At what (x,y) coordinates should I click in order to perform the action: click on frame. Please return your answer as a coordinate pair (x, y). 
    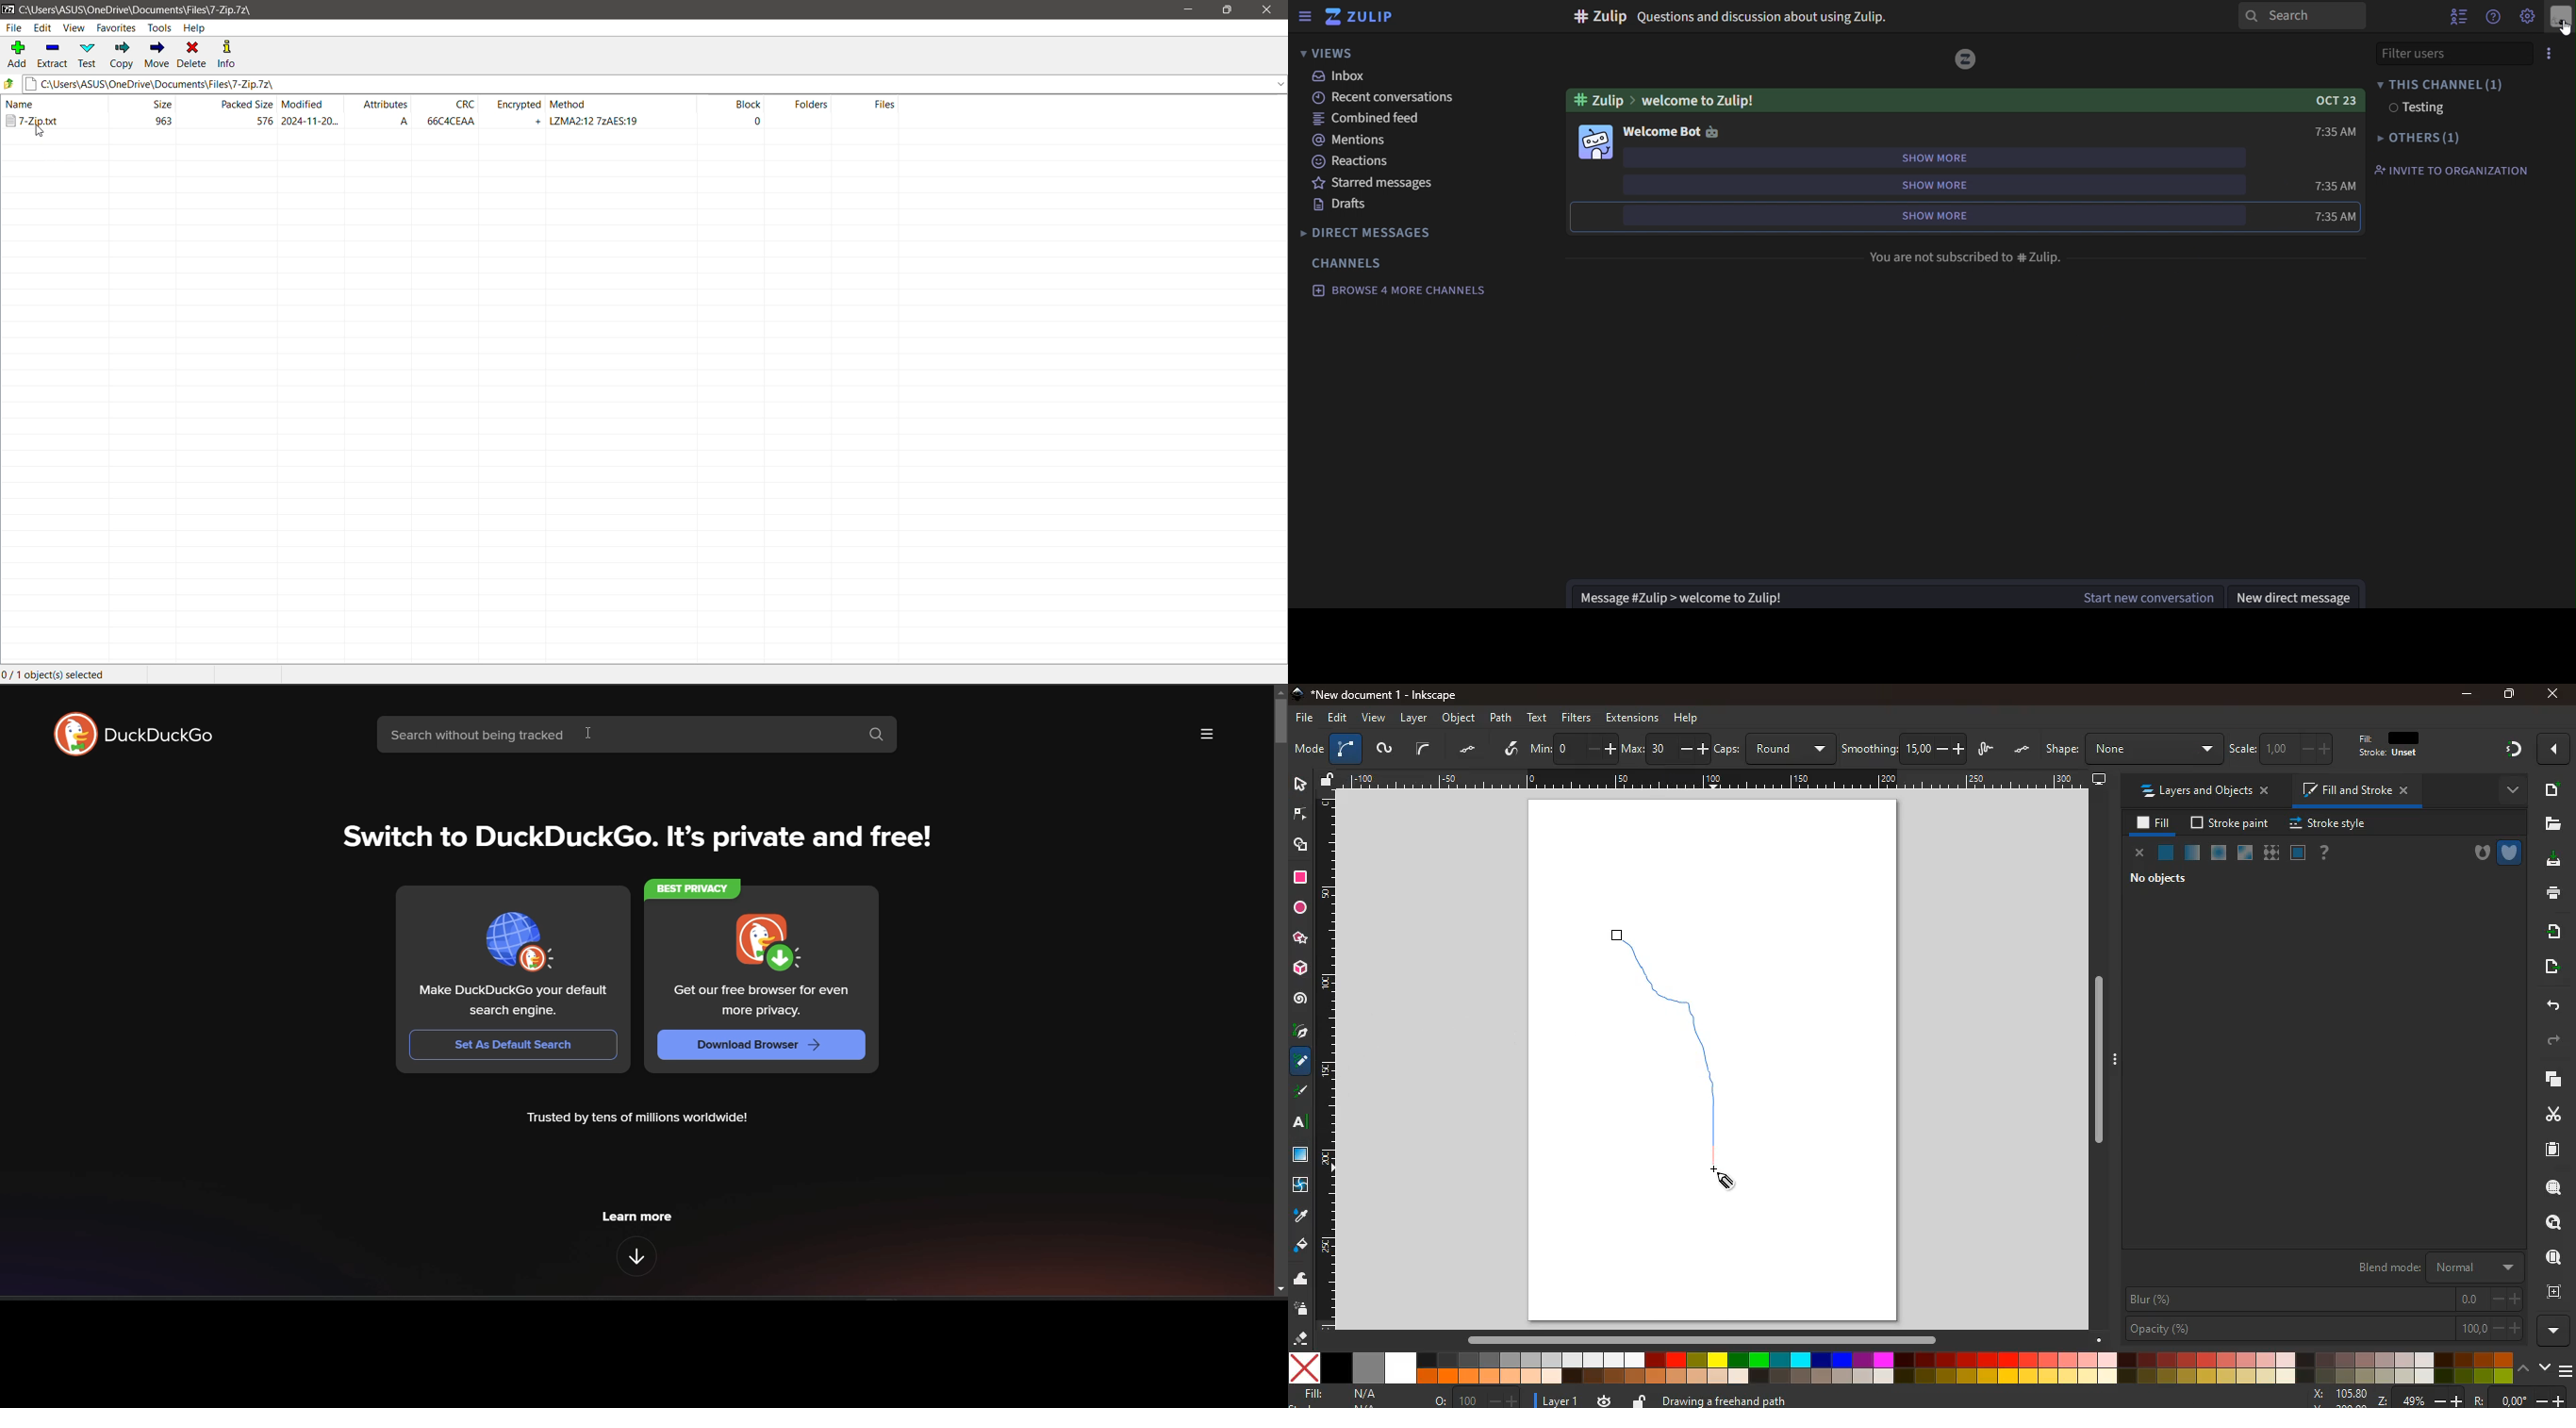
    Looking at the image, I should click on (2551, 1290).